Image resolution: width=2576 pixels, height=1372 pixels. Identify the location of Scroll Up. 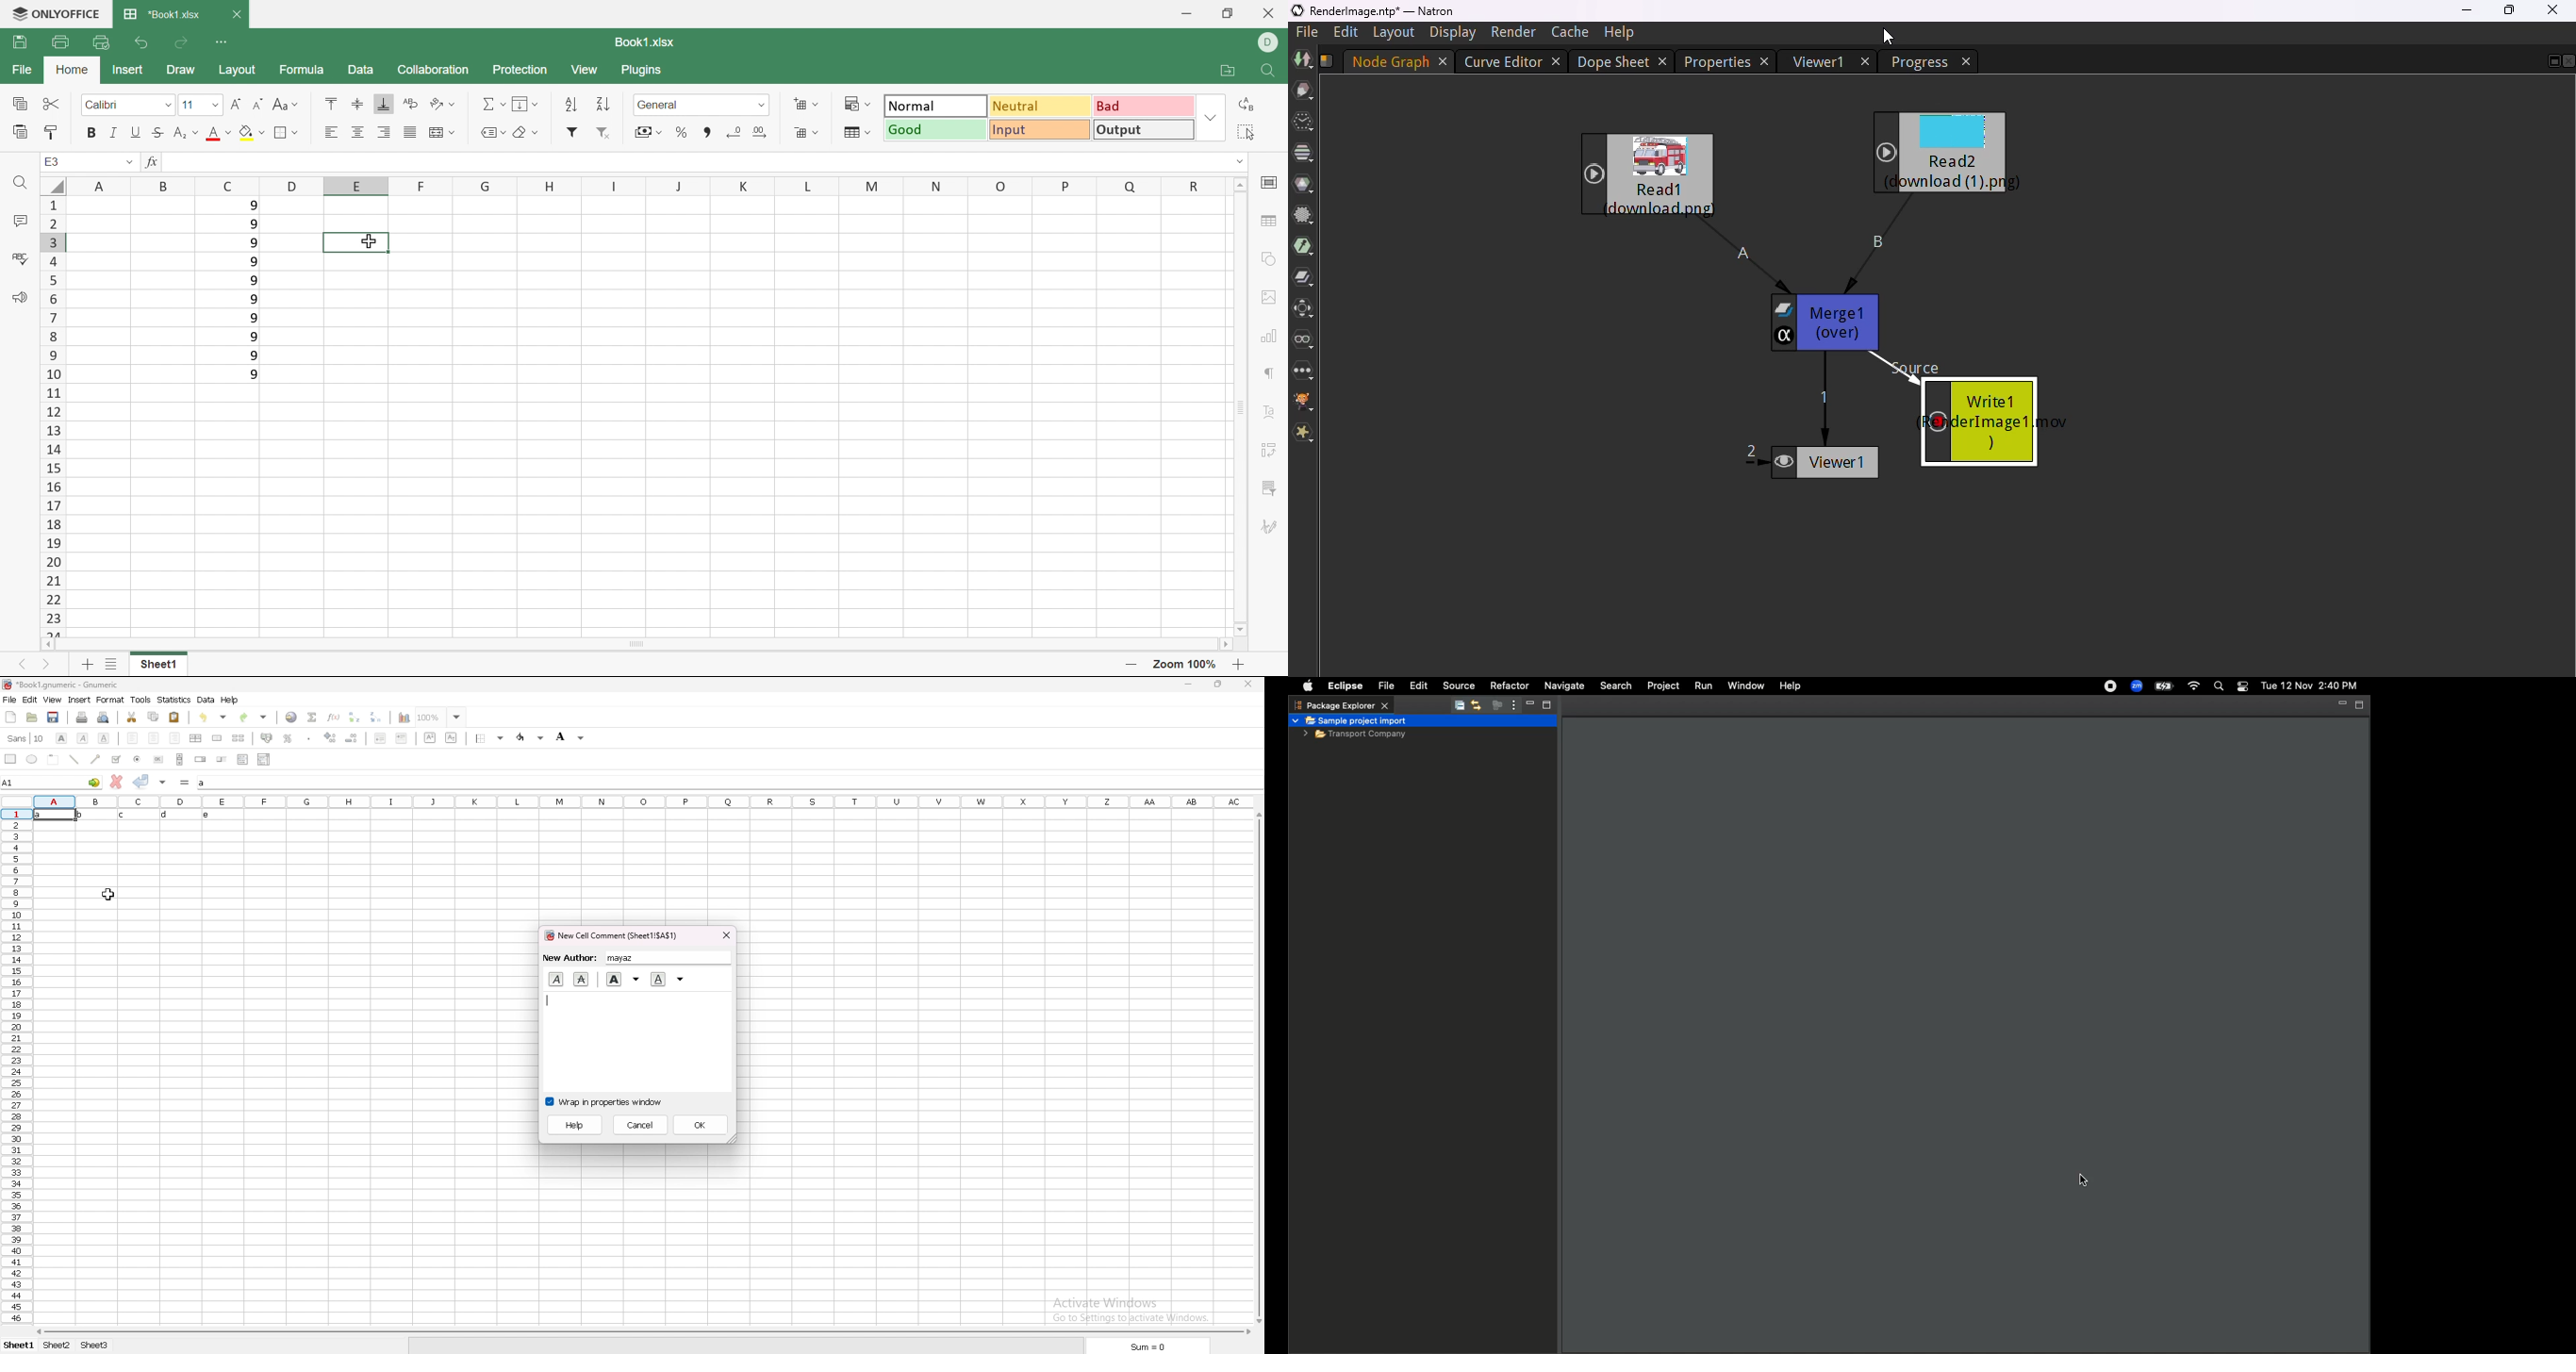
(1242, 184).